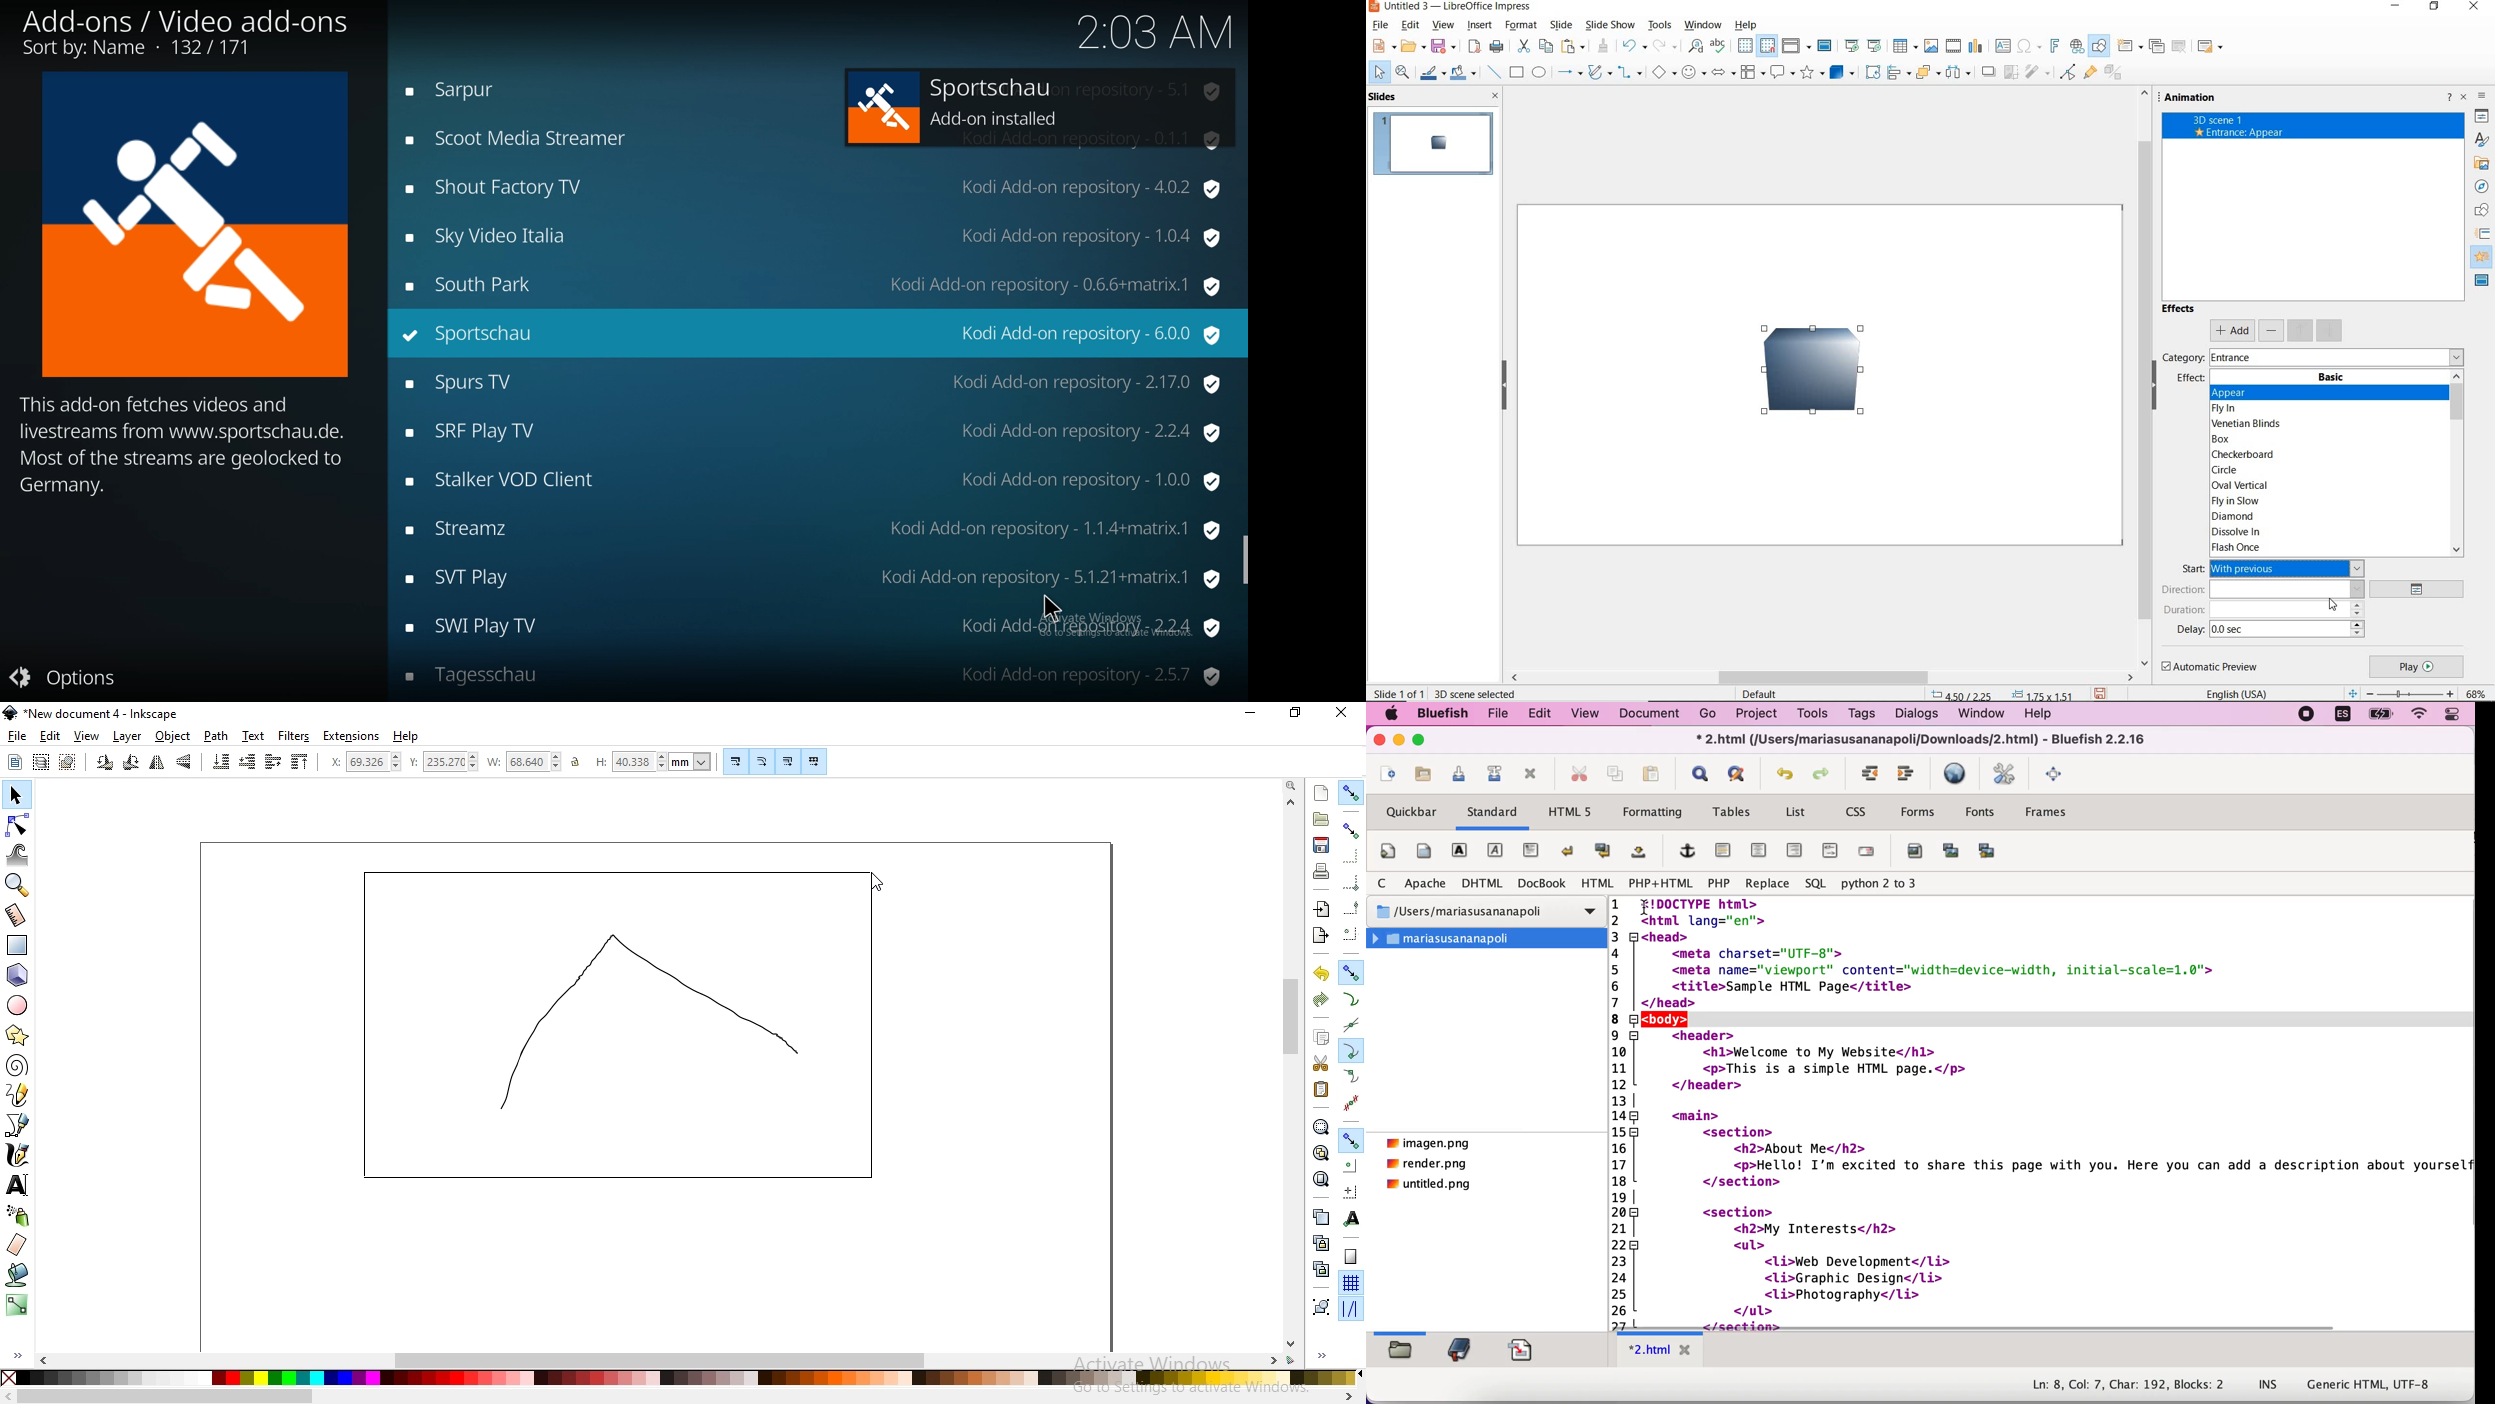  I want to click on create rectangles and squares, so click(16, 945).